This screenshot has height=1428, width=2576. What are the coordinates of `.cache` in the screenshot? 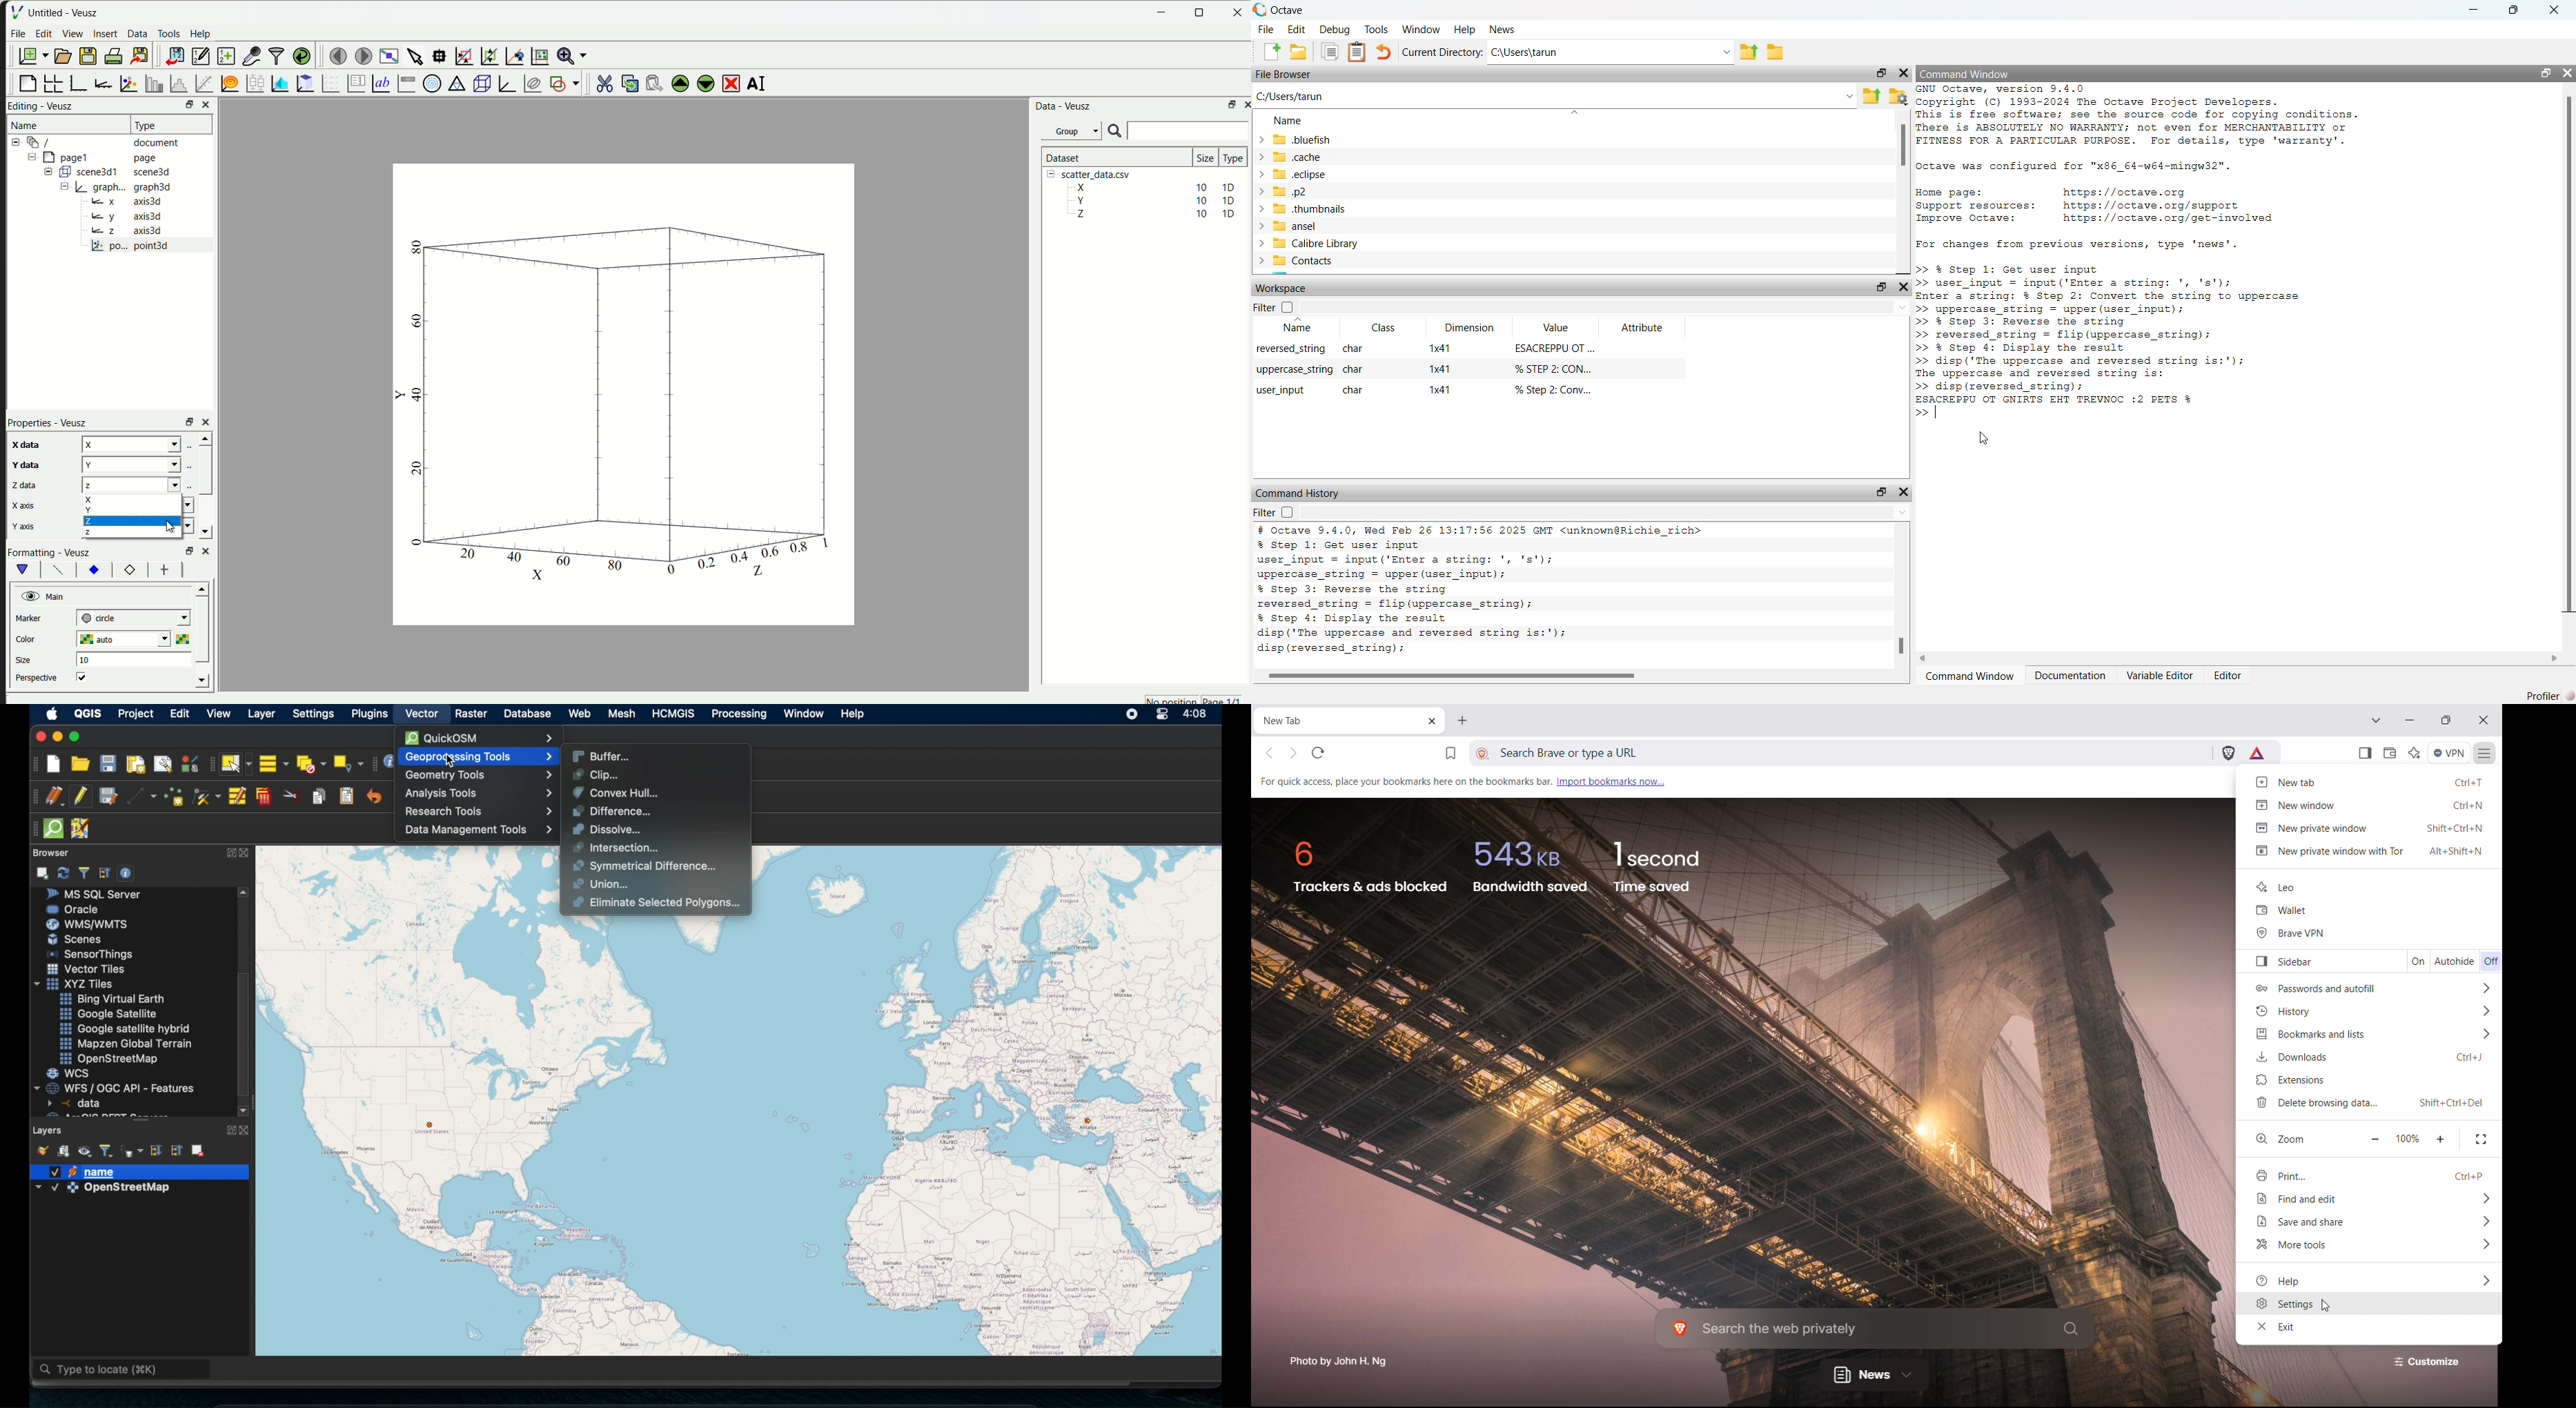 It's located at (1321, 157).